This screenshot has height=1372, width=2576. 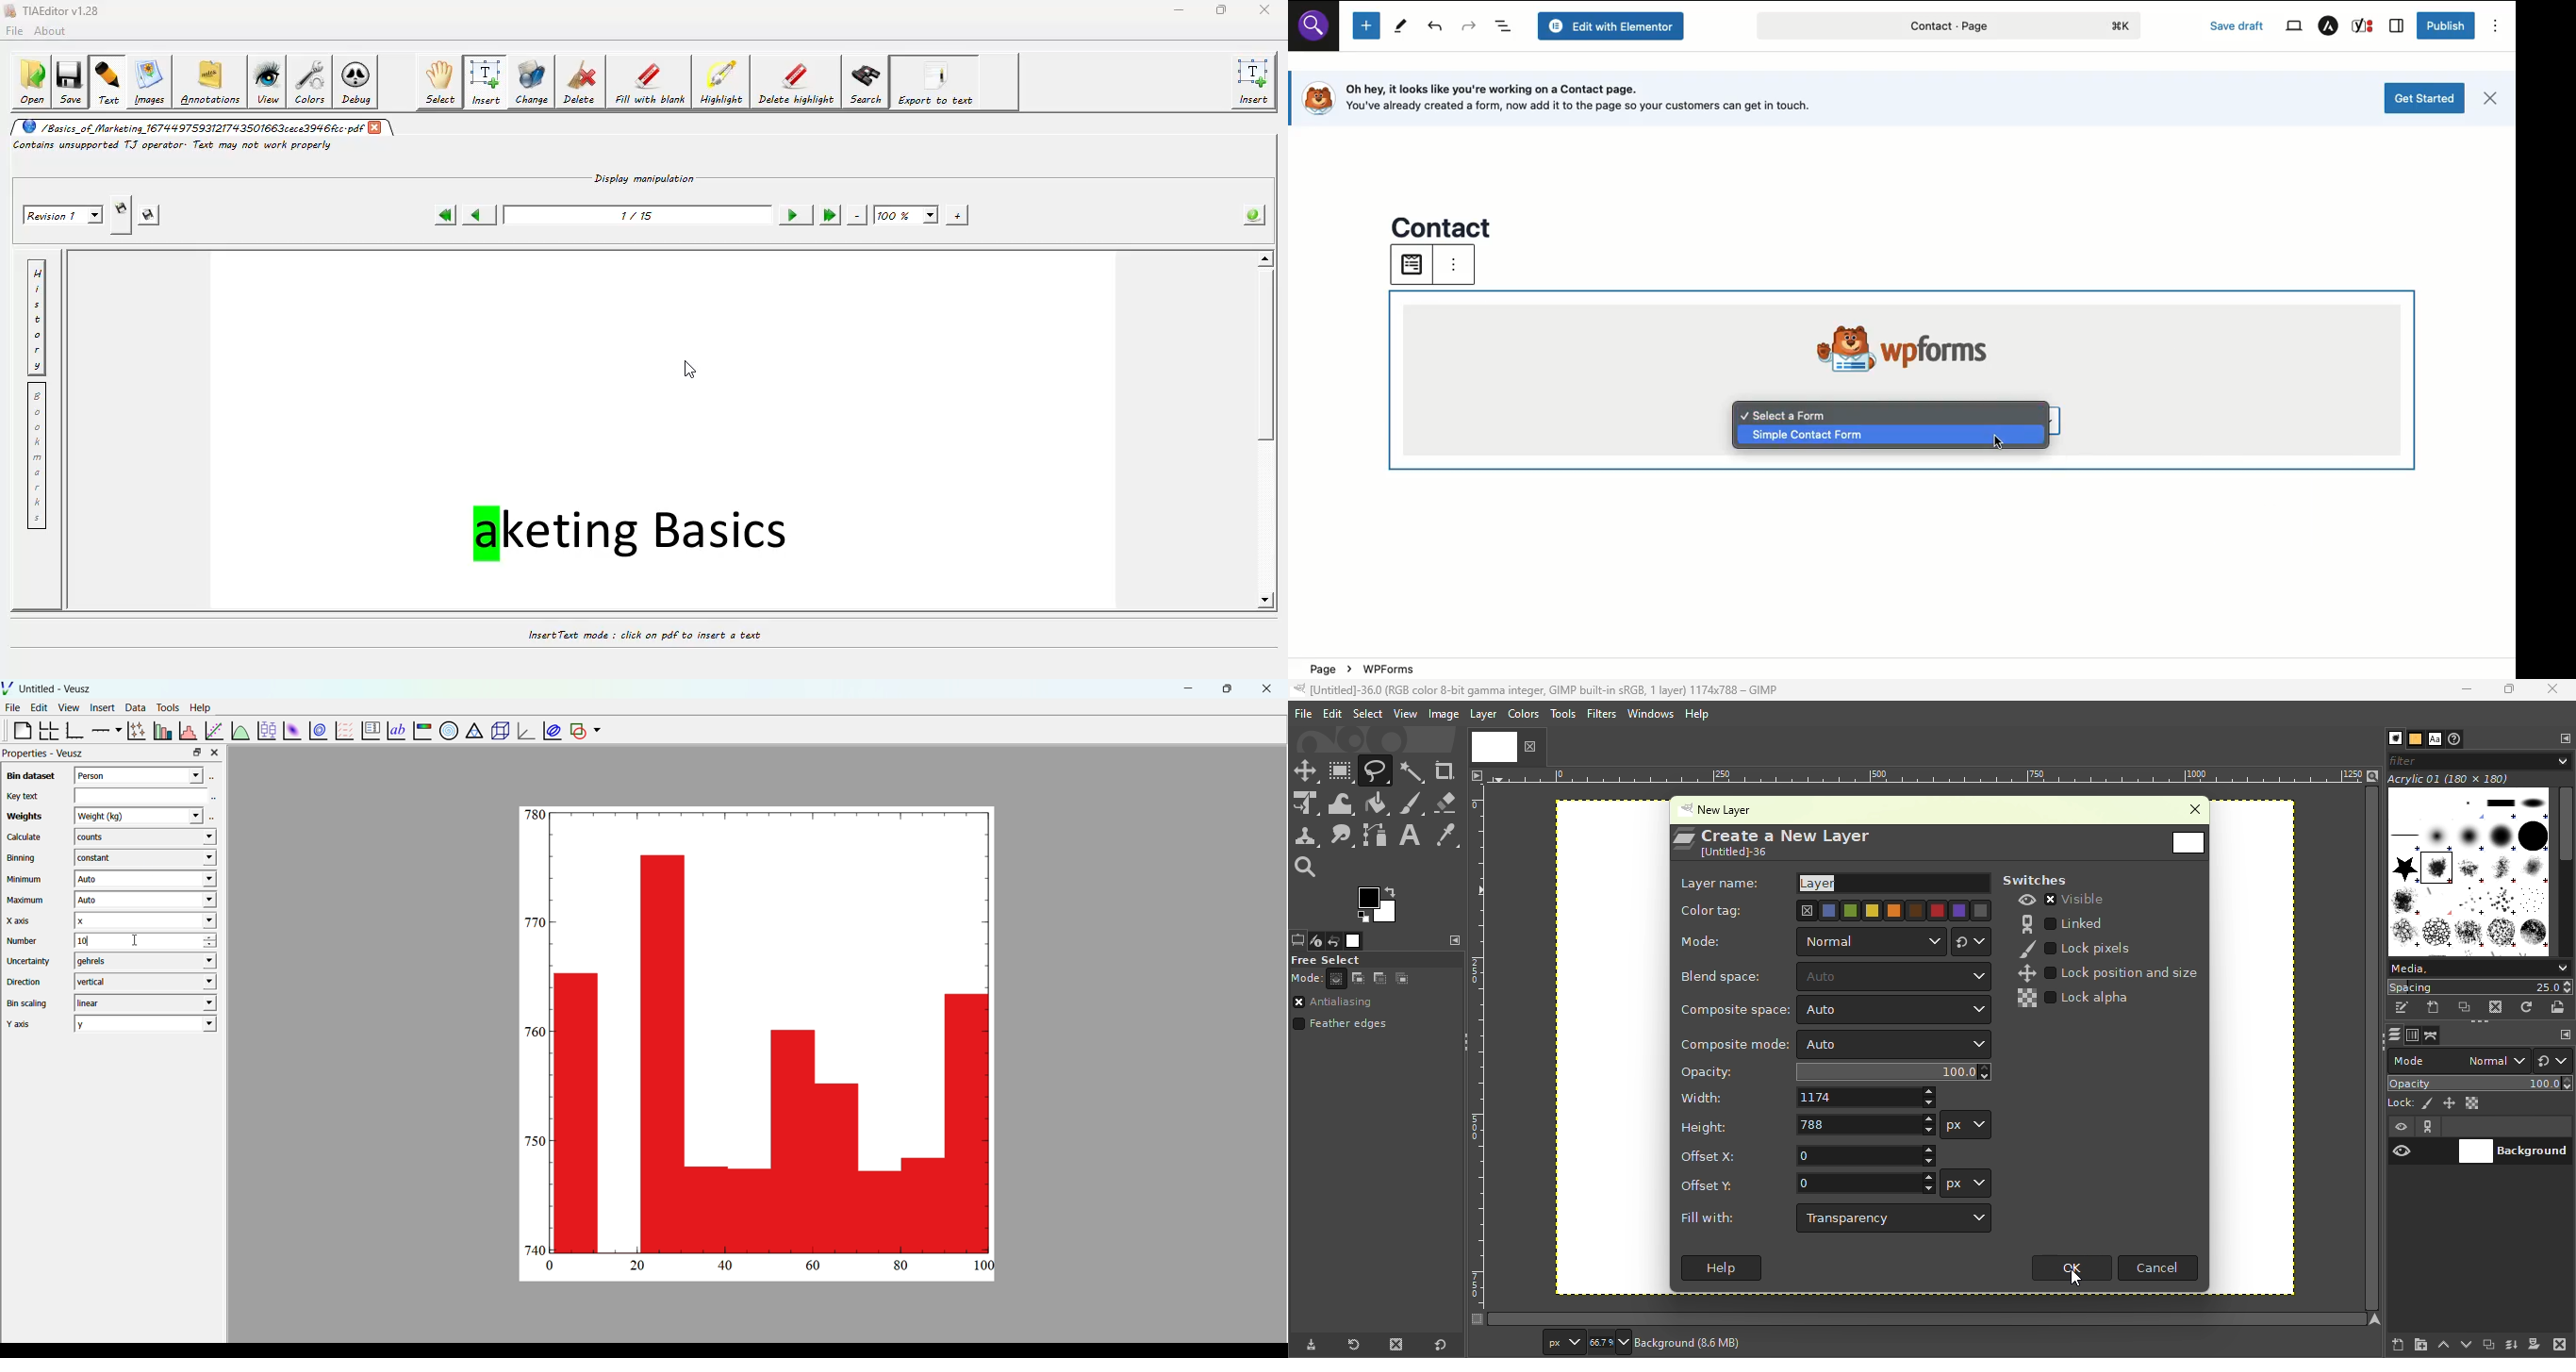 What do you see at coordinates (1465, 269) in the screenshot?
I see `view menu` at bounding box center [1465, 269].